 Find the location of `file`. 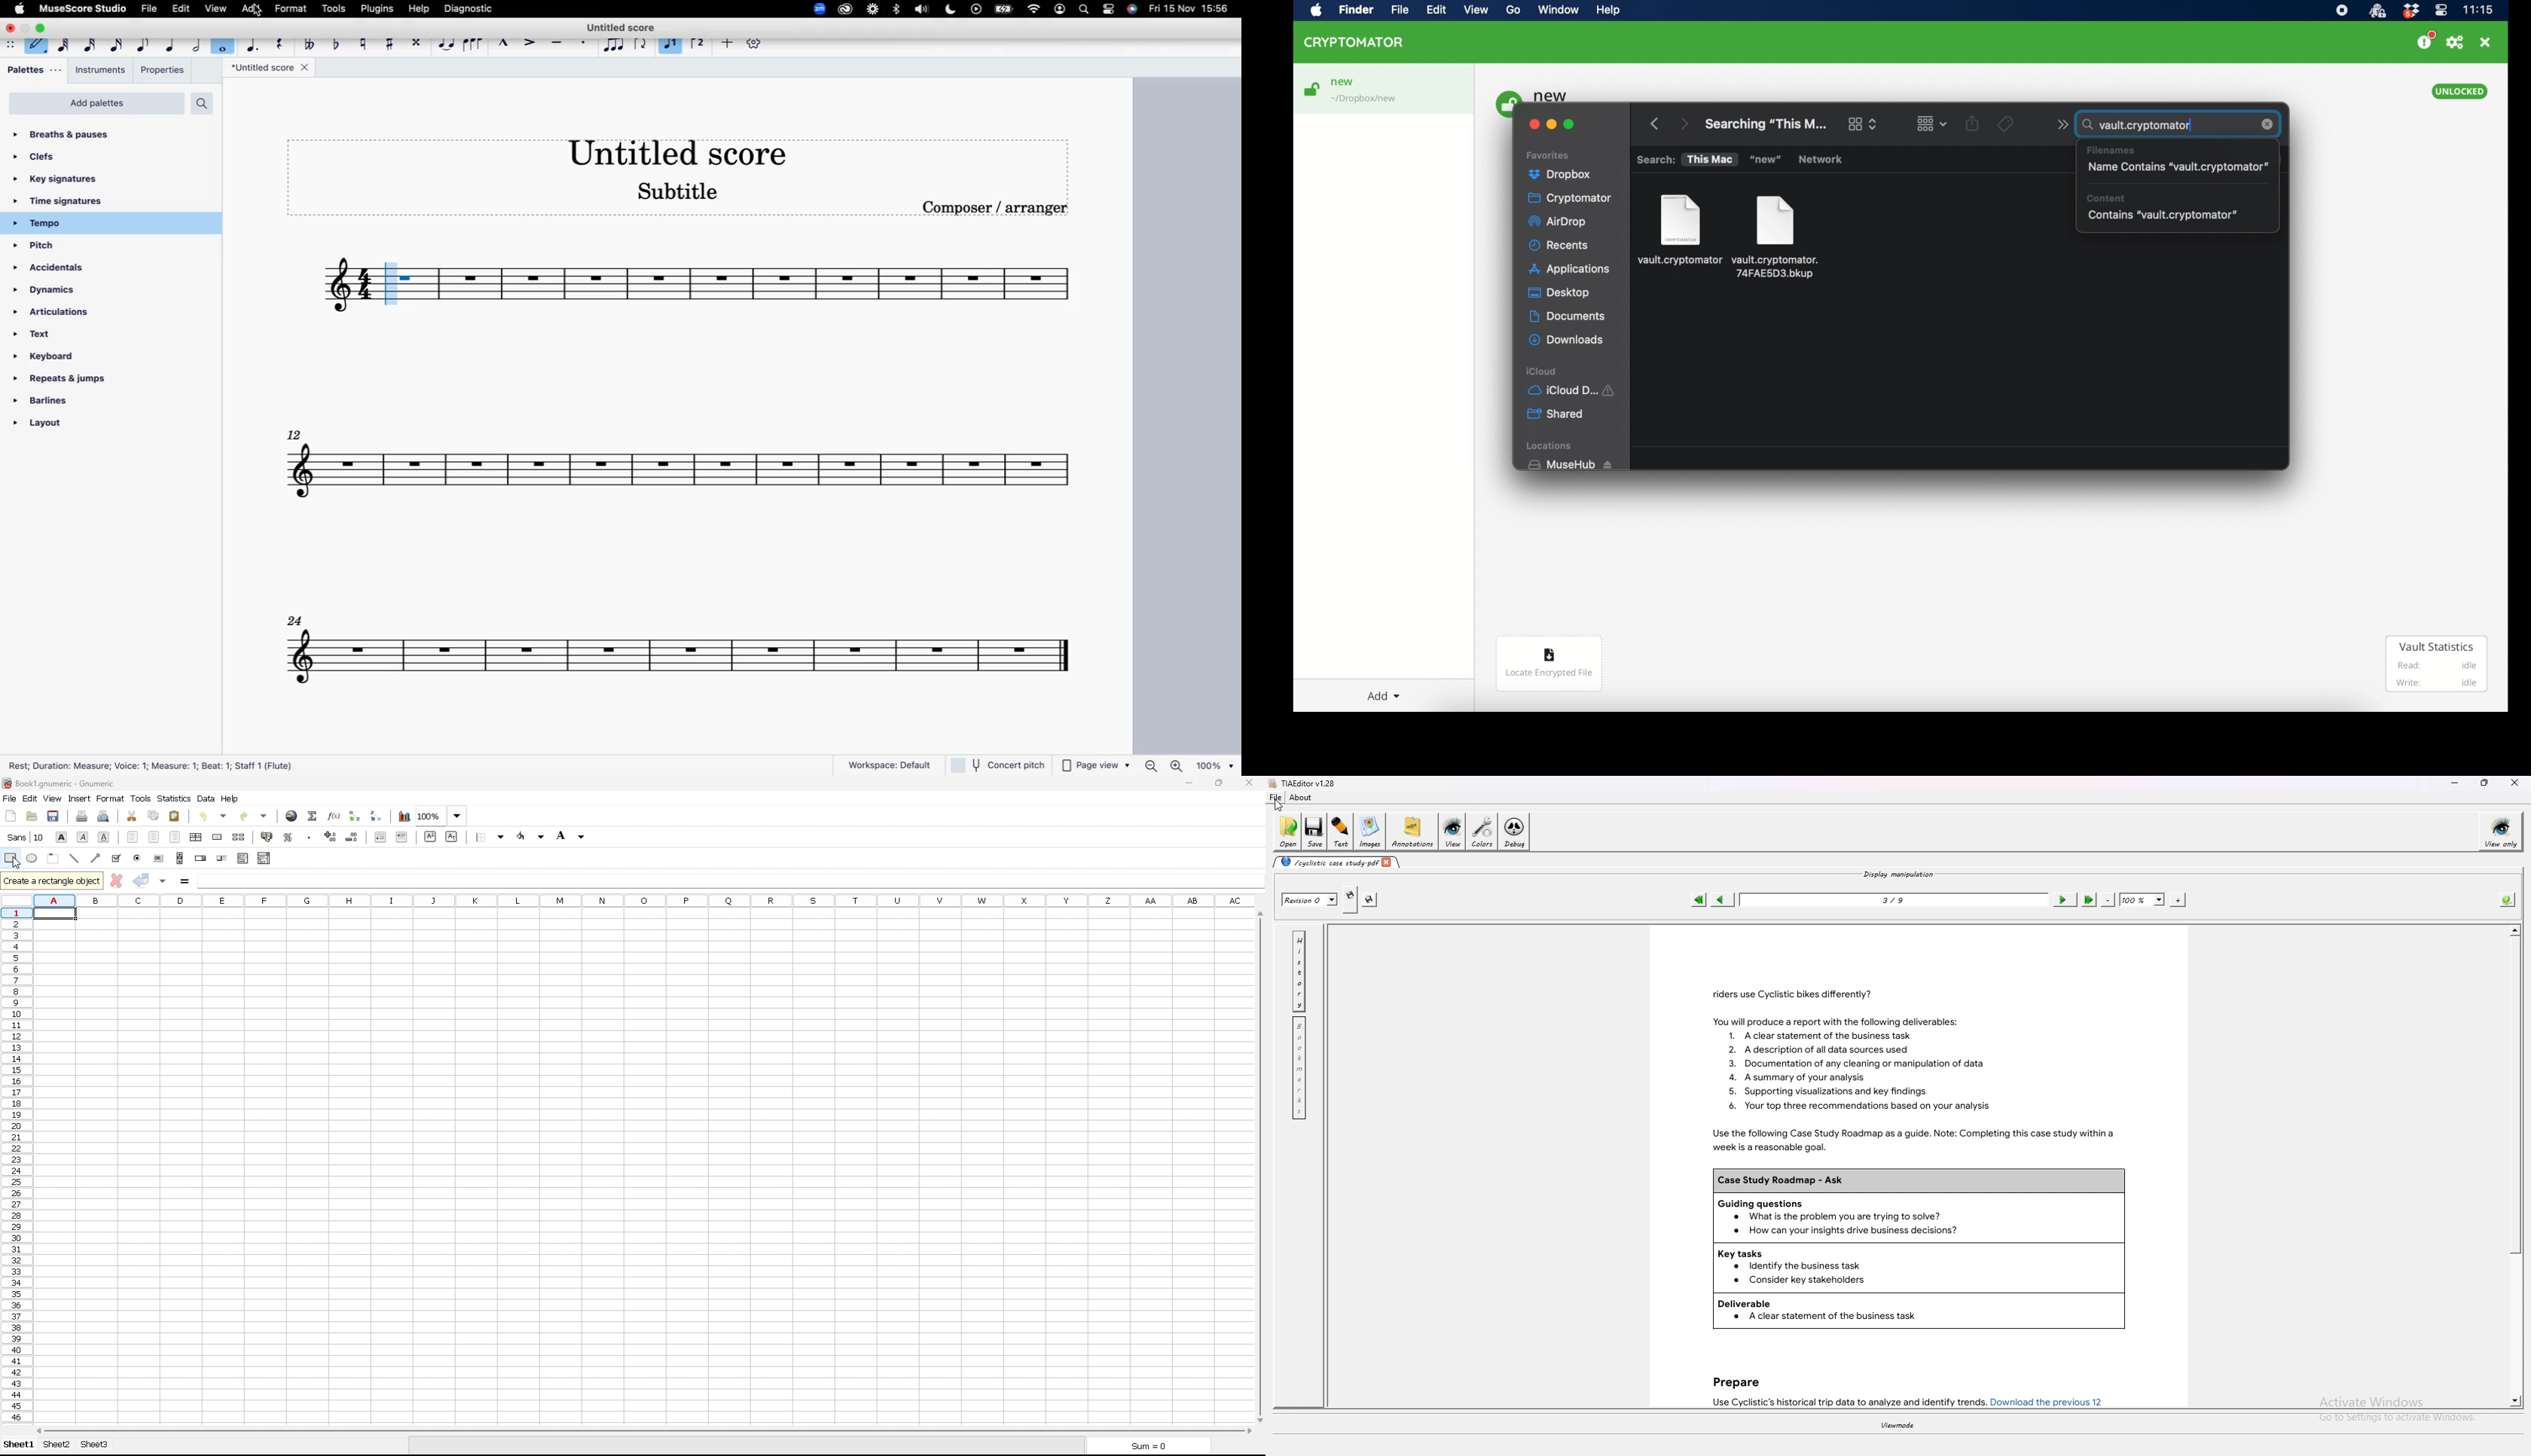

file is located at coordinates (1679, 230).